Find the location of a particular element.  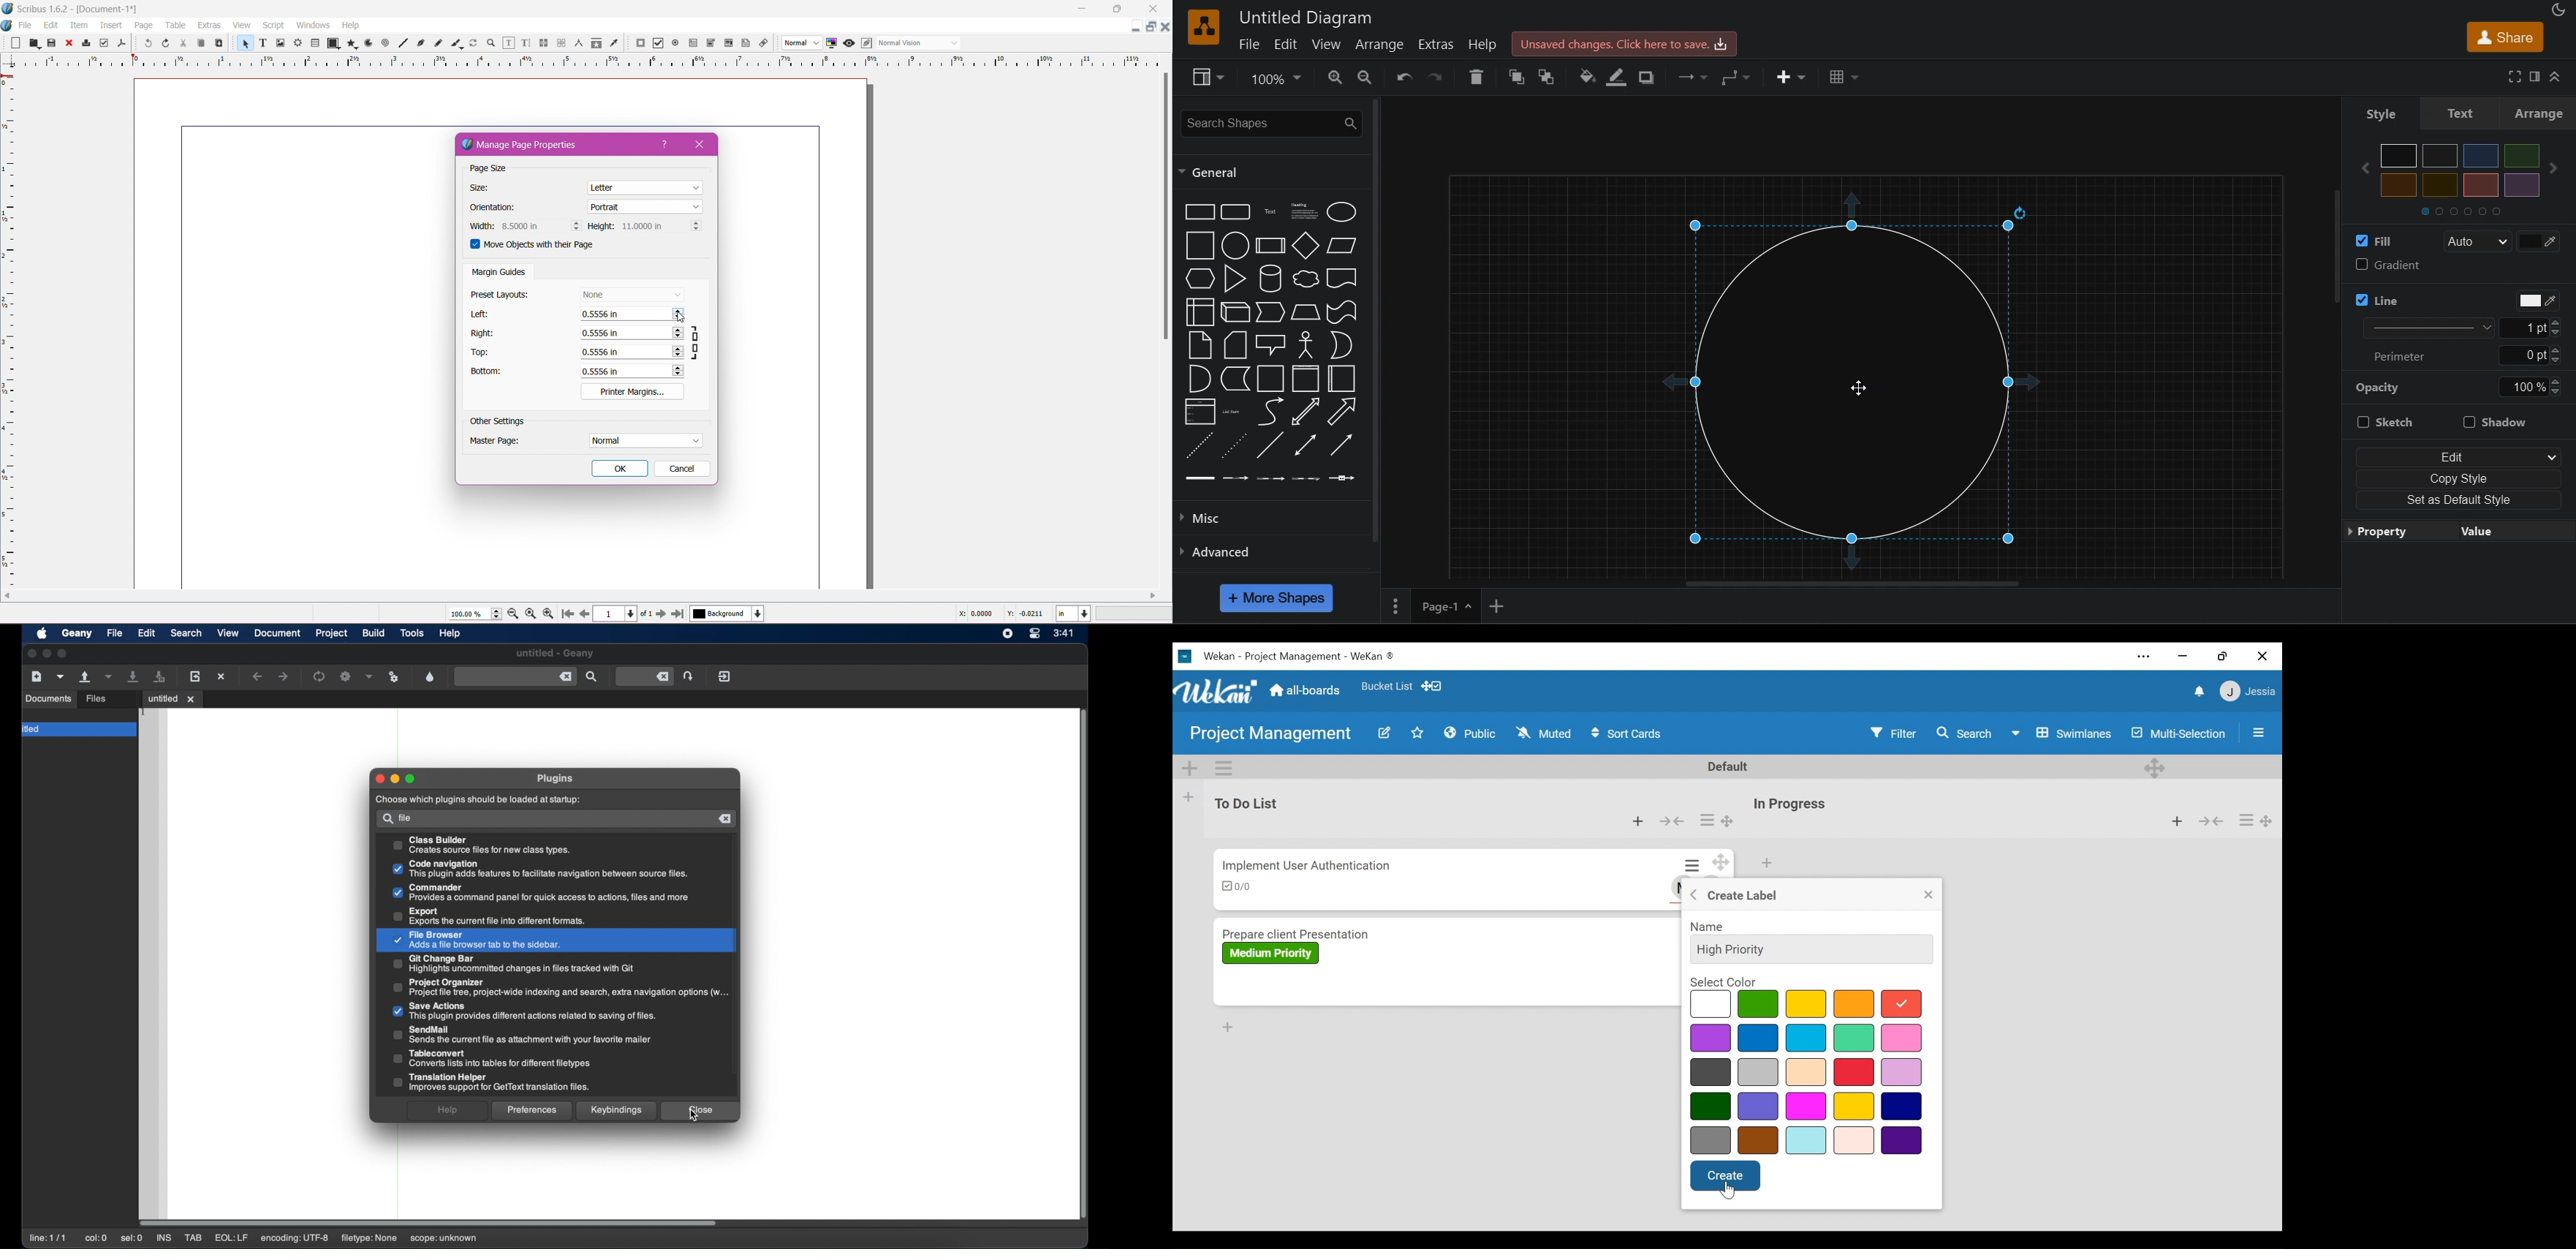

100% is located at coordinates (2532, 386).